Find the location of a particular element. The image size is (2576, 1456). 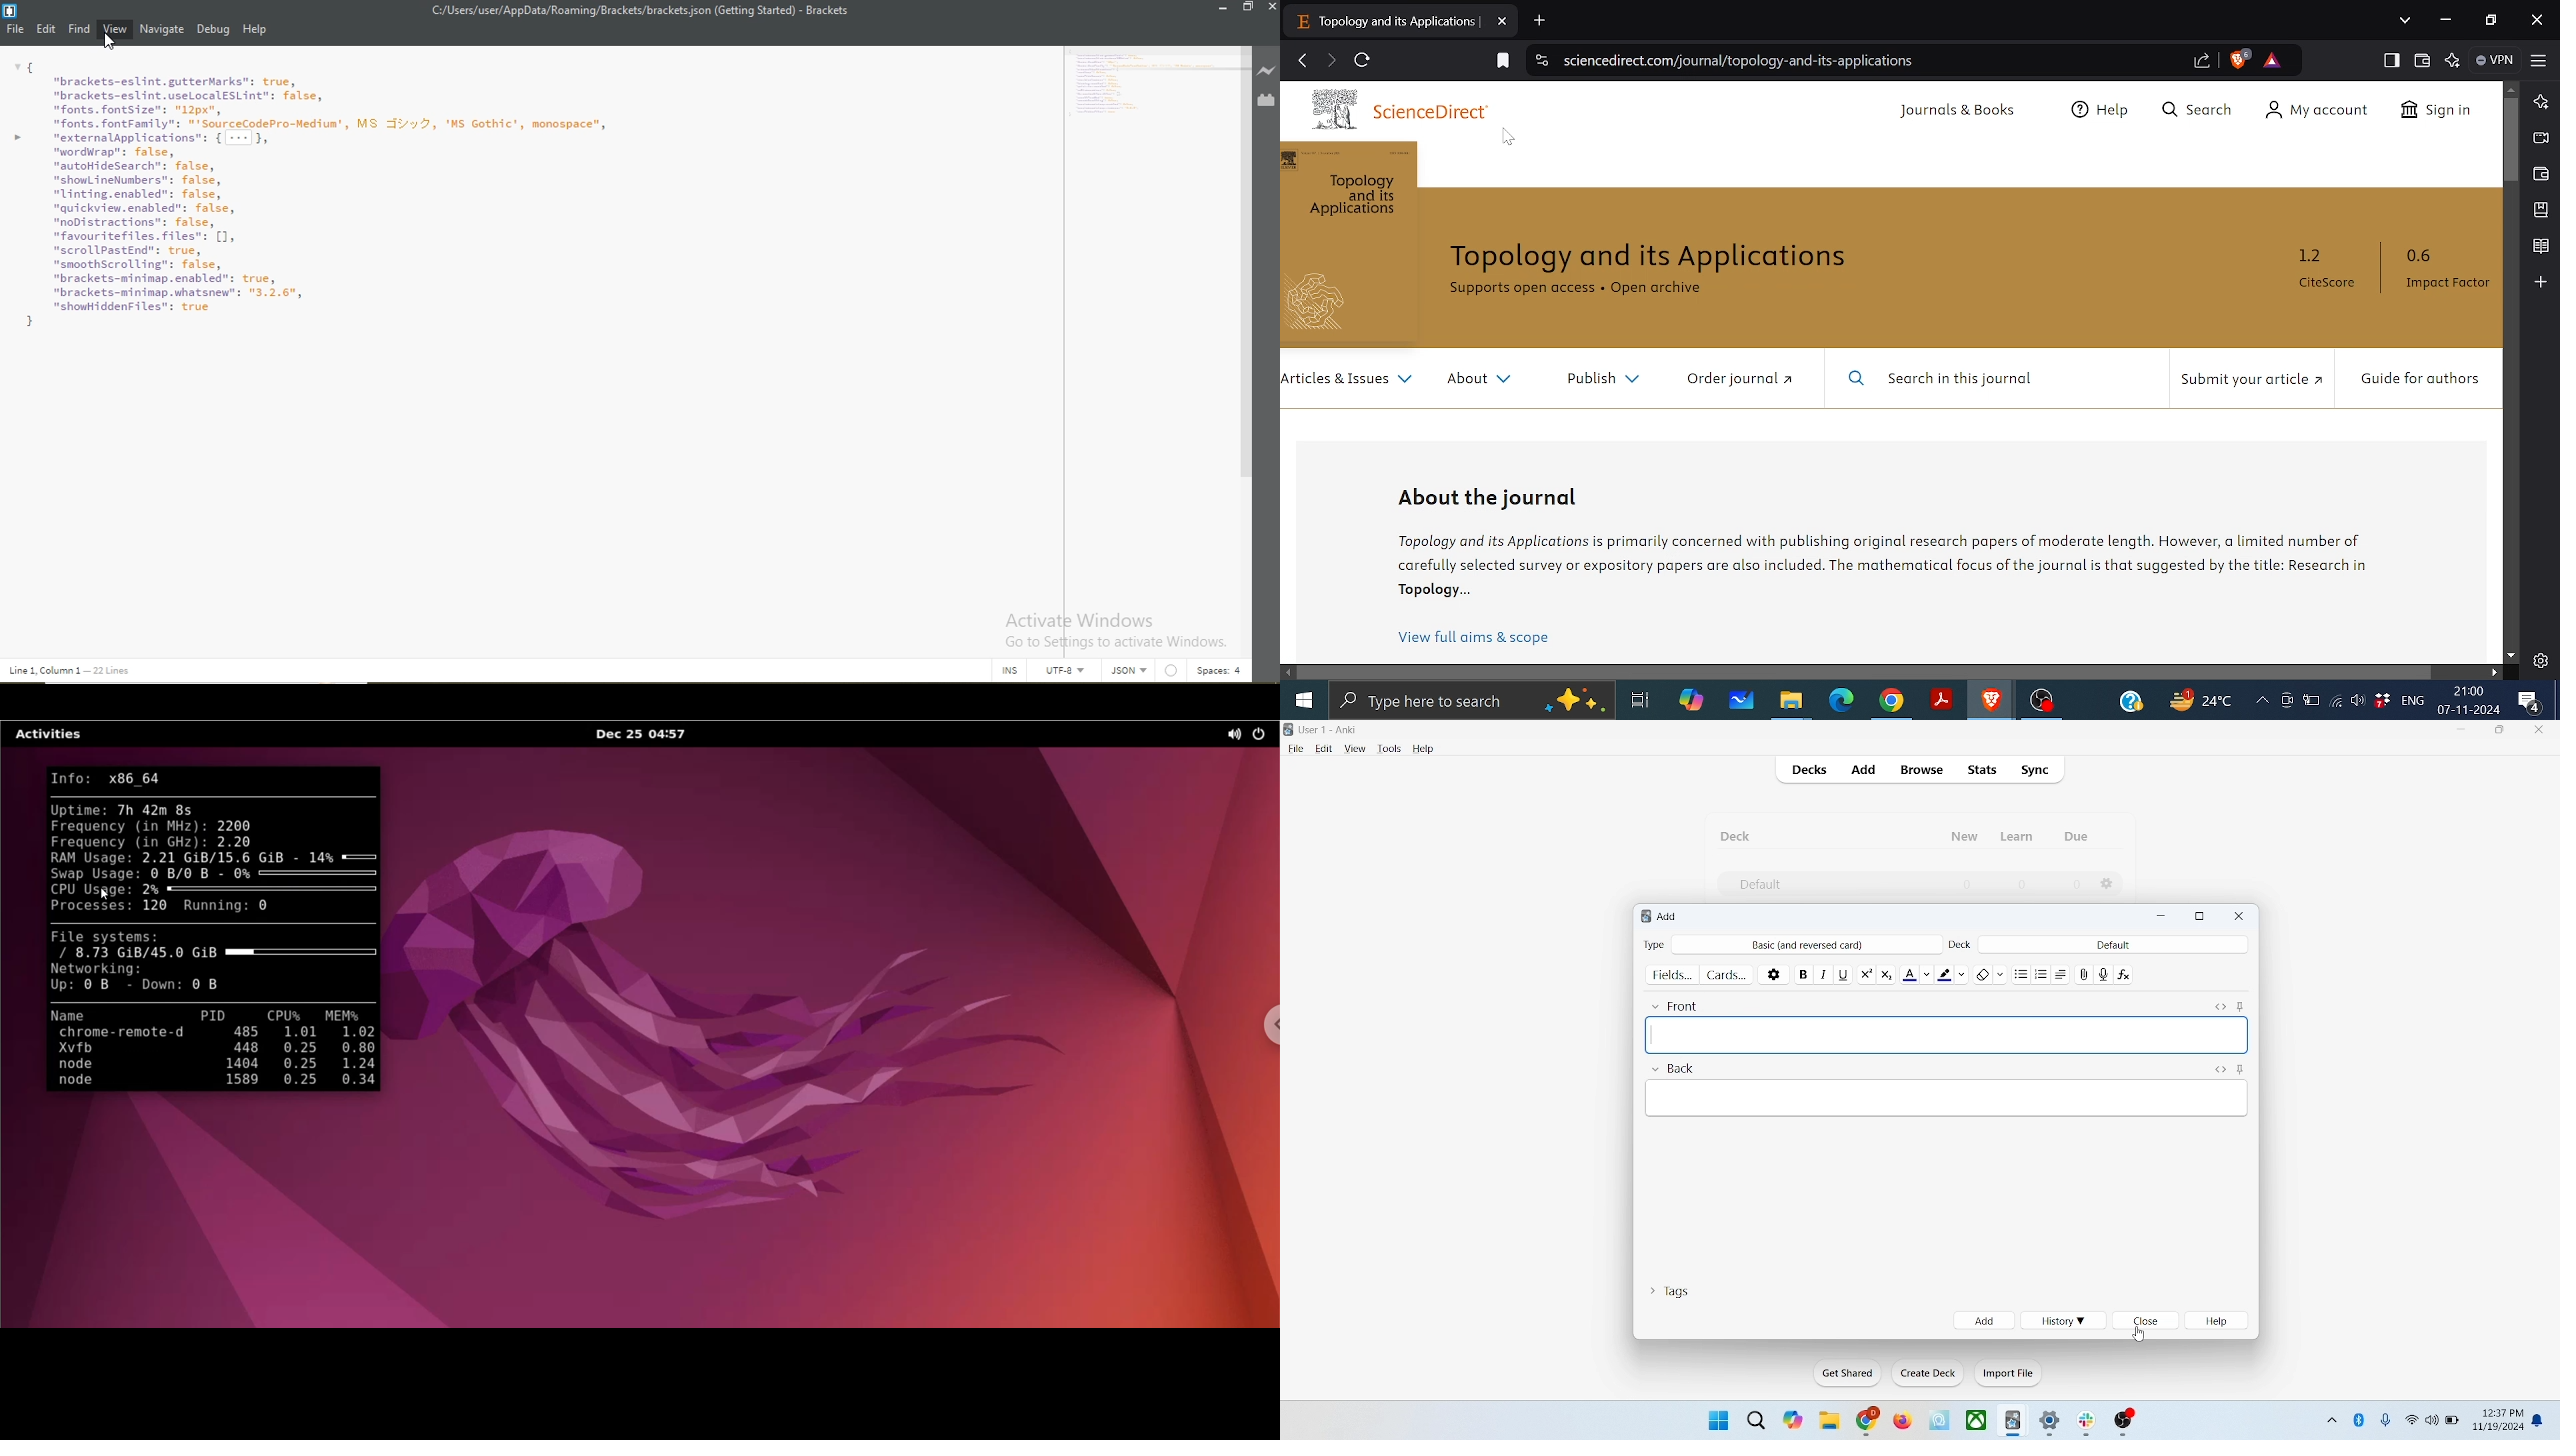

OBS recording is located at coordinates (2042, 701).